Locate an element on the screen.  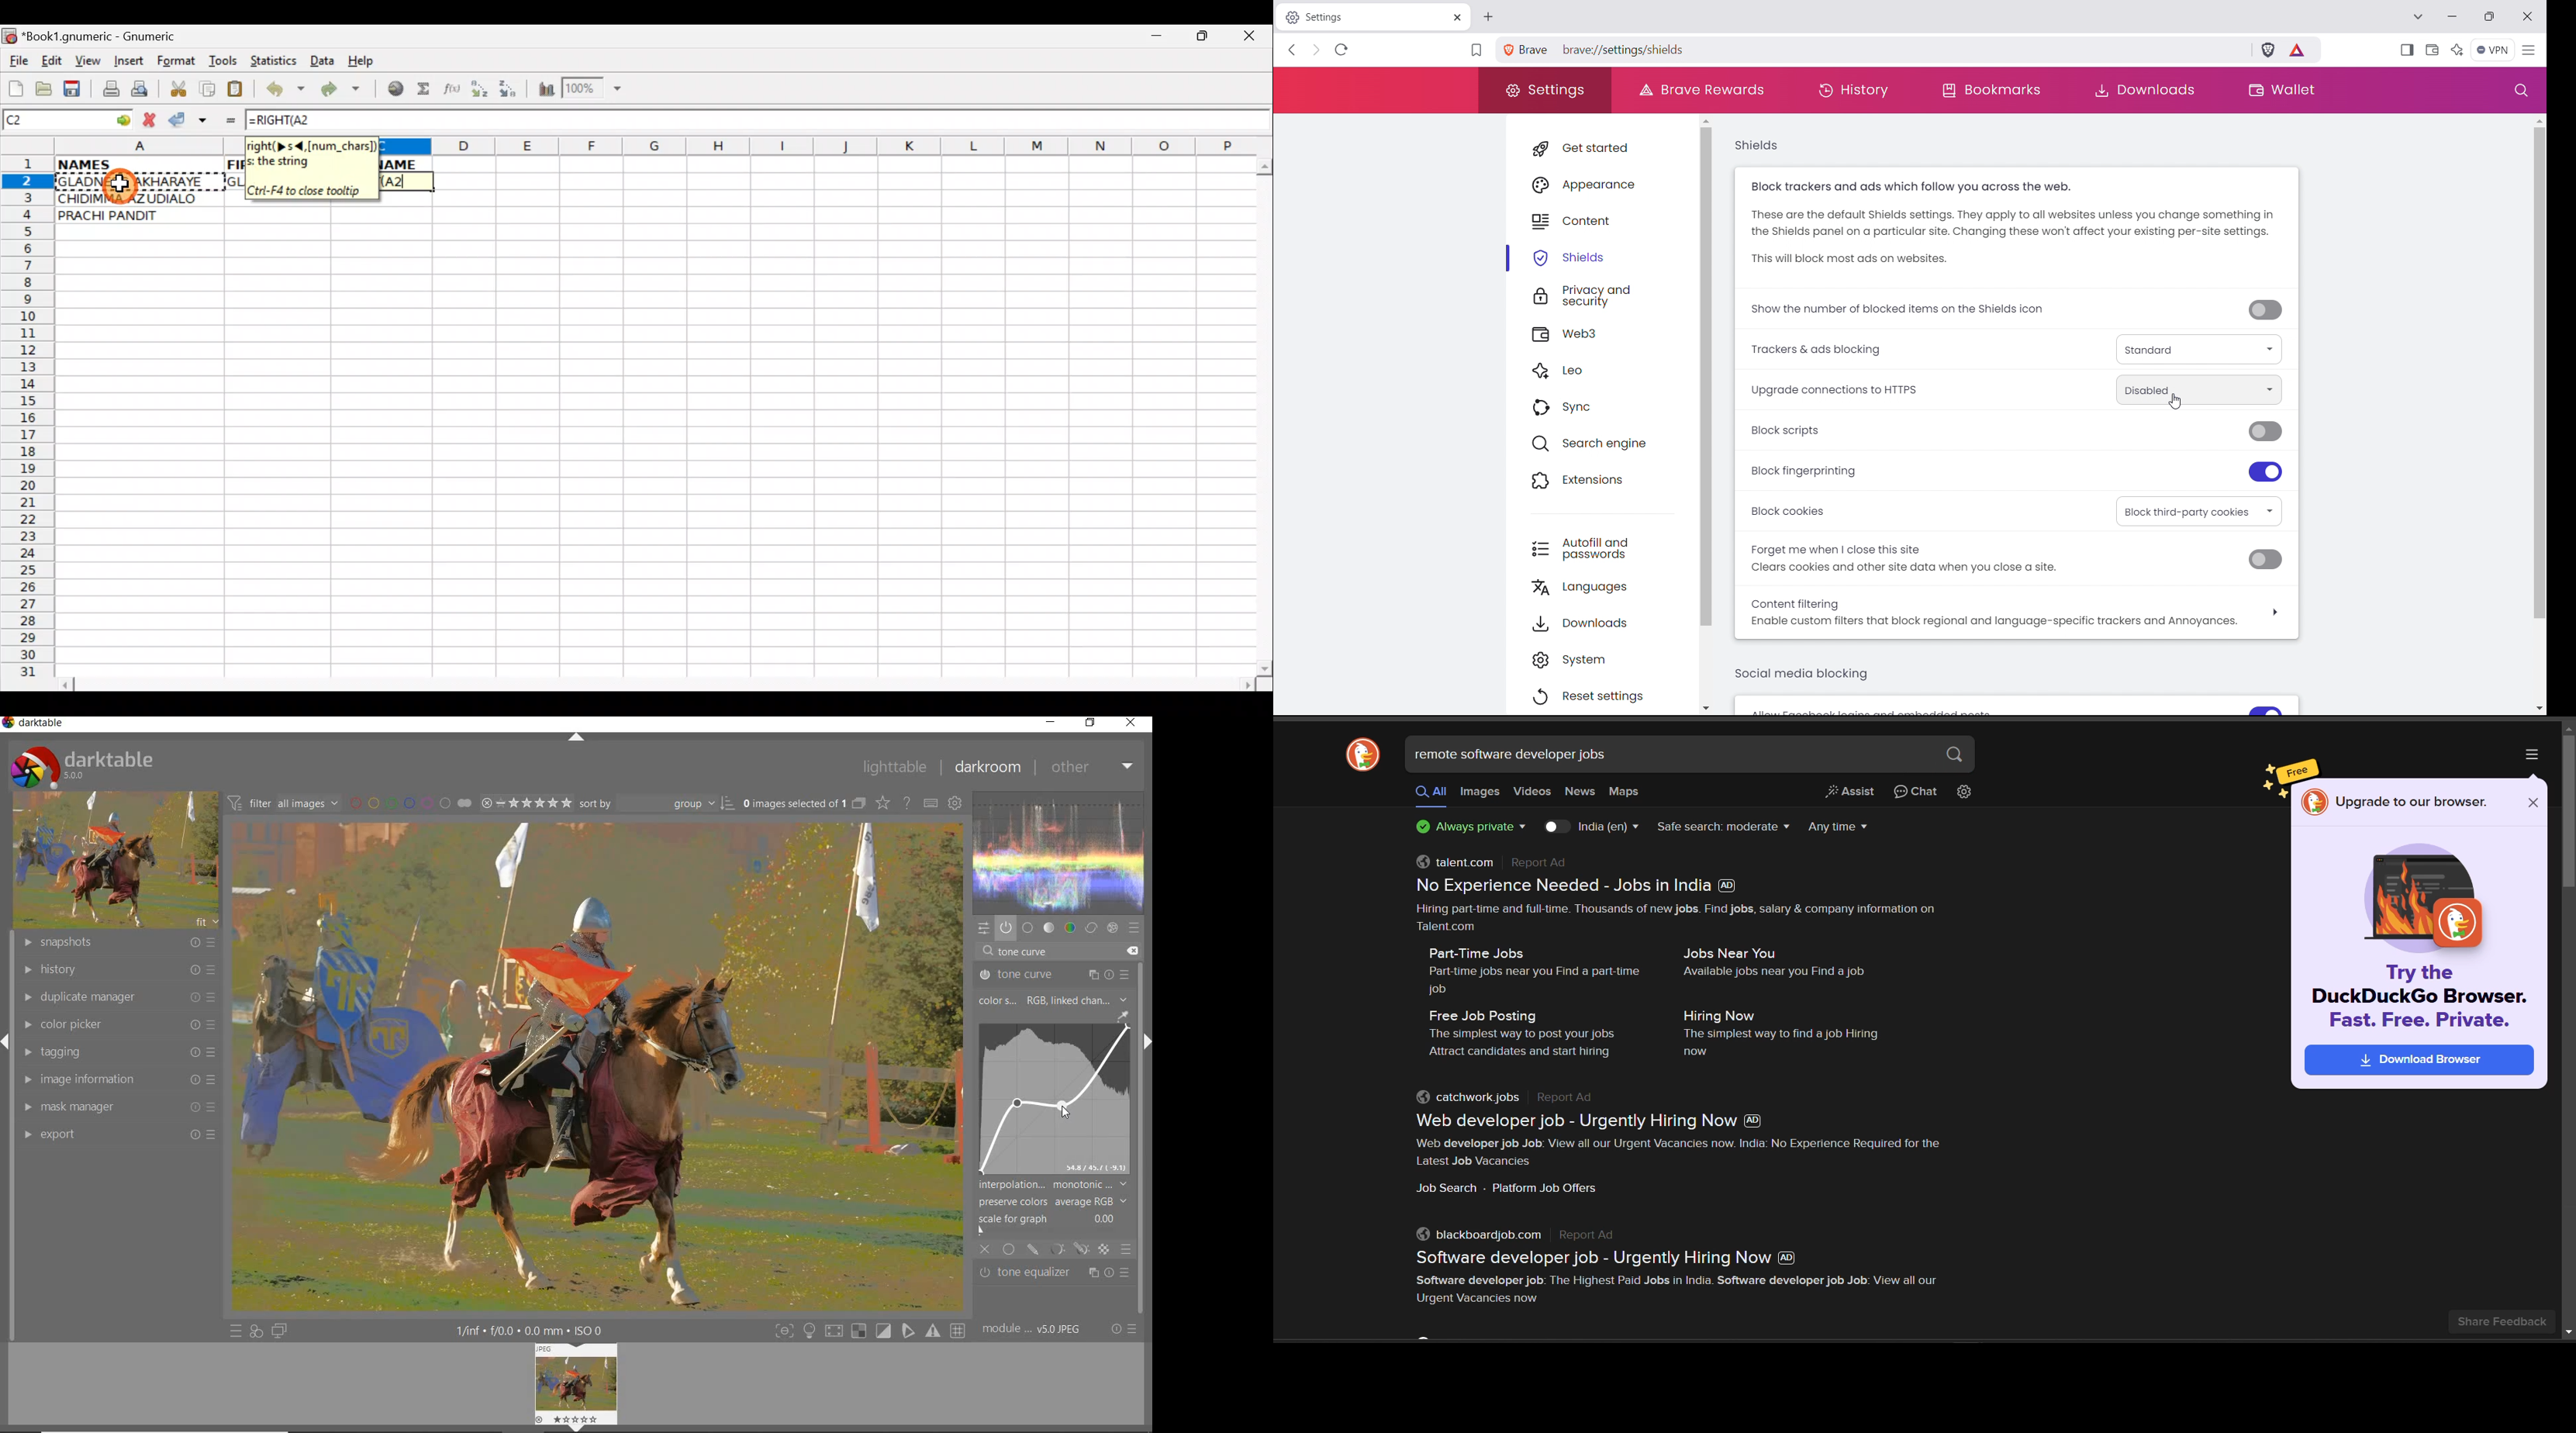
vpn is located at coordinates (2493, 50).